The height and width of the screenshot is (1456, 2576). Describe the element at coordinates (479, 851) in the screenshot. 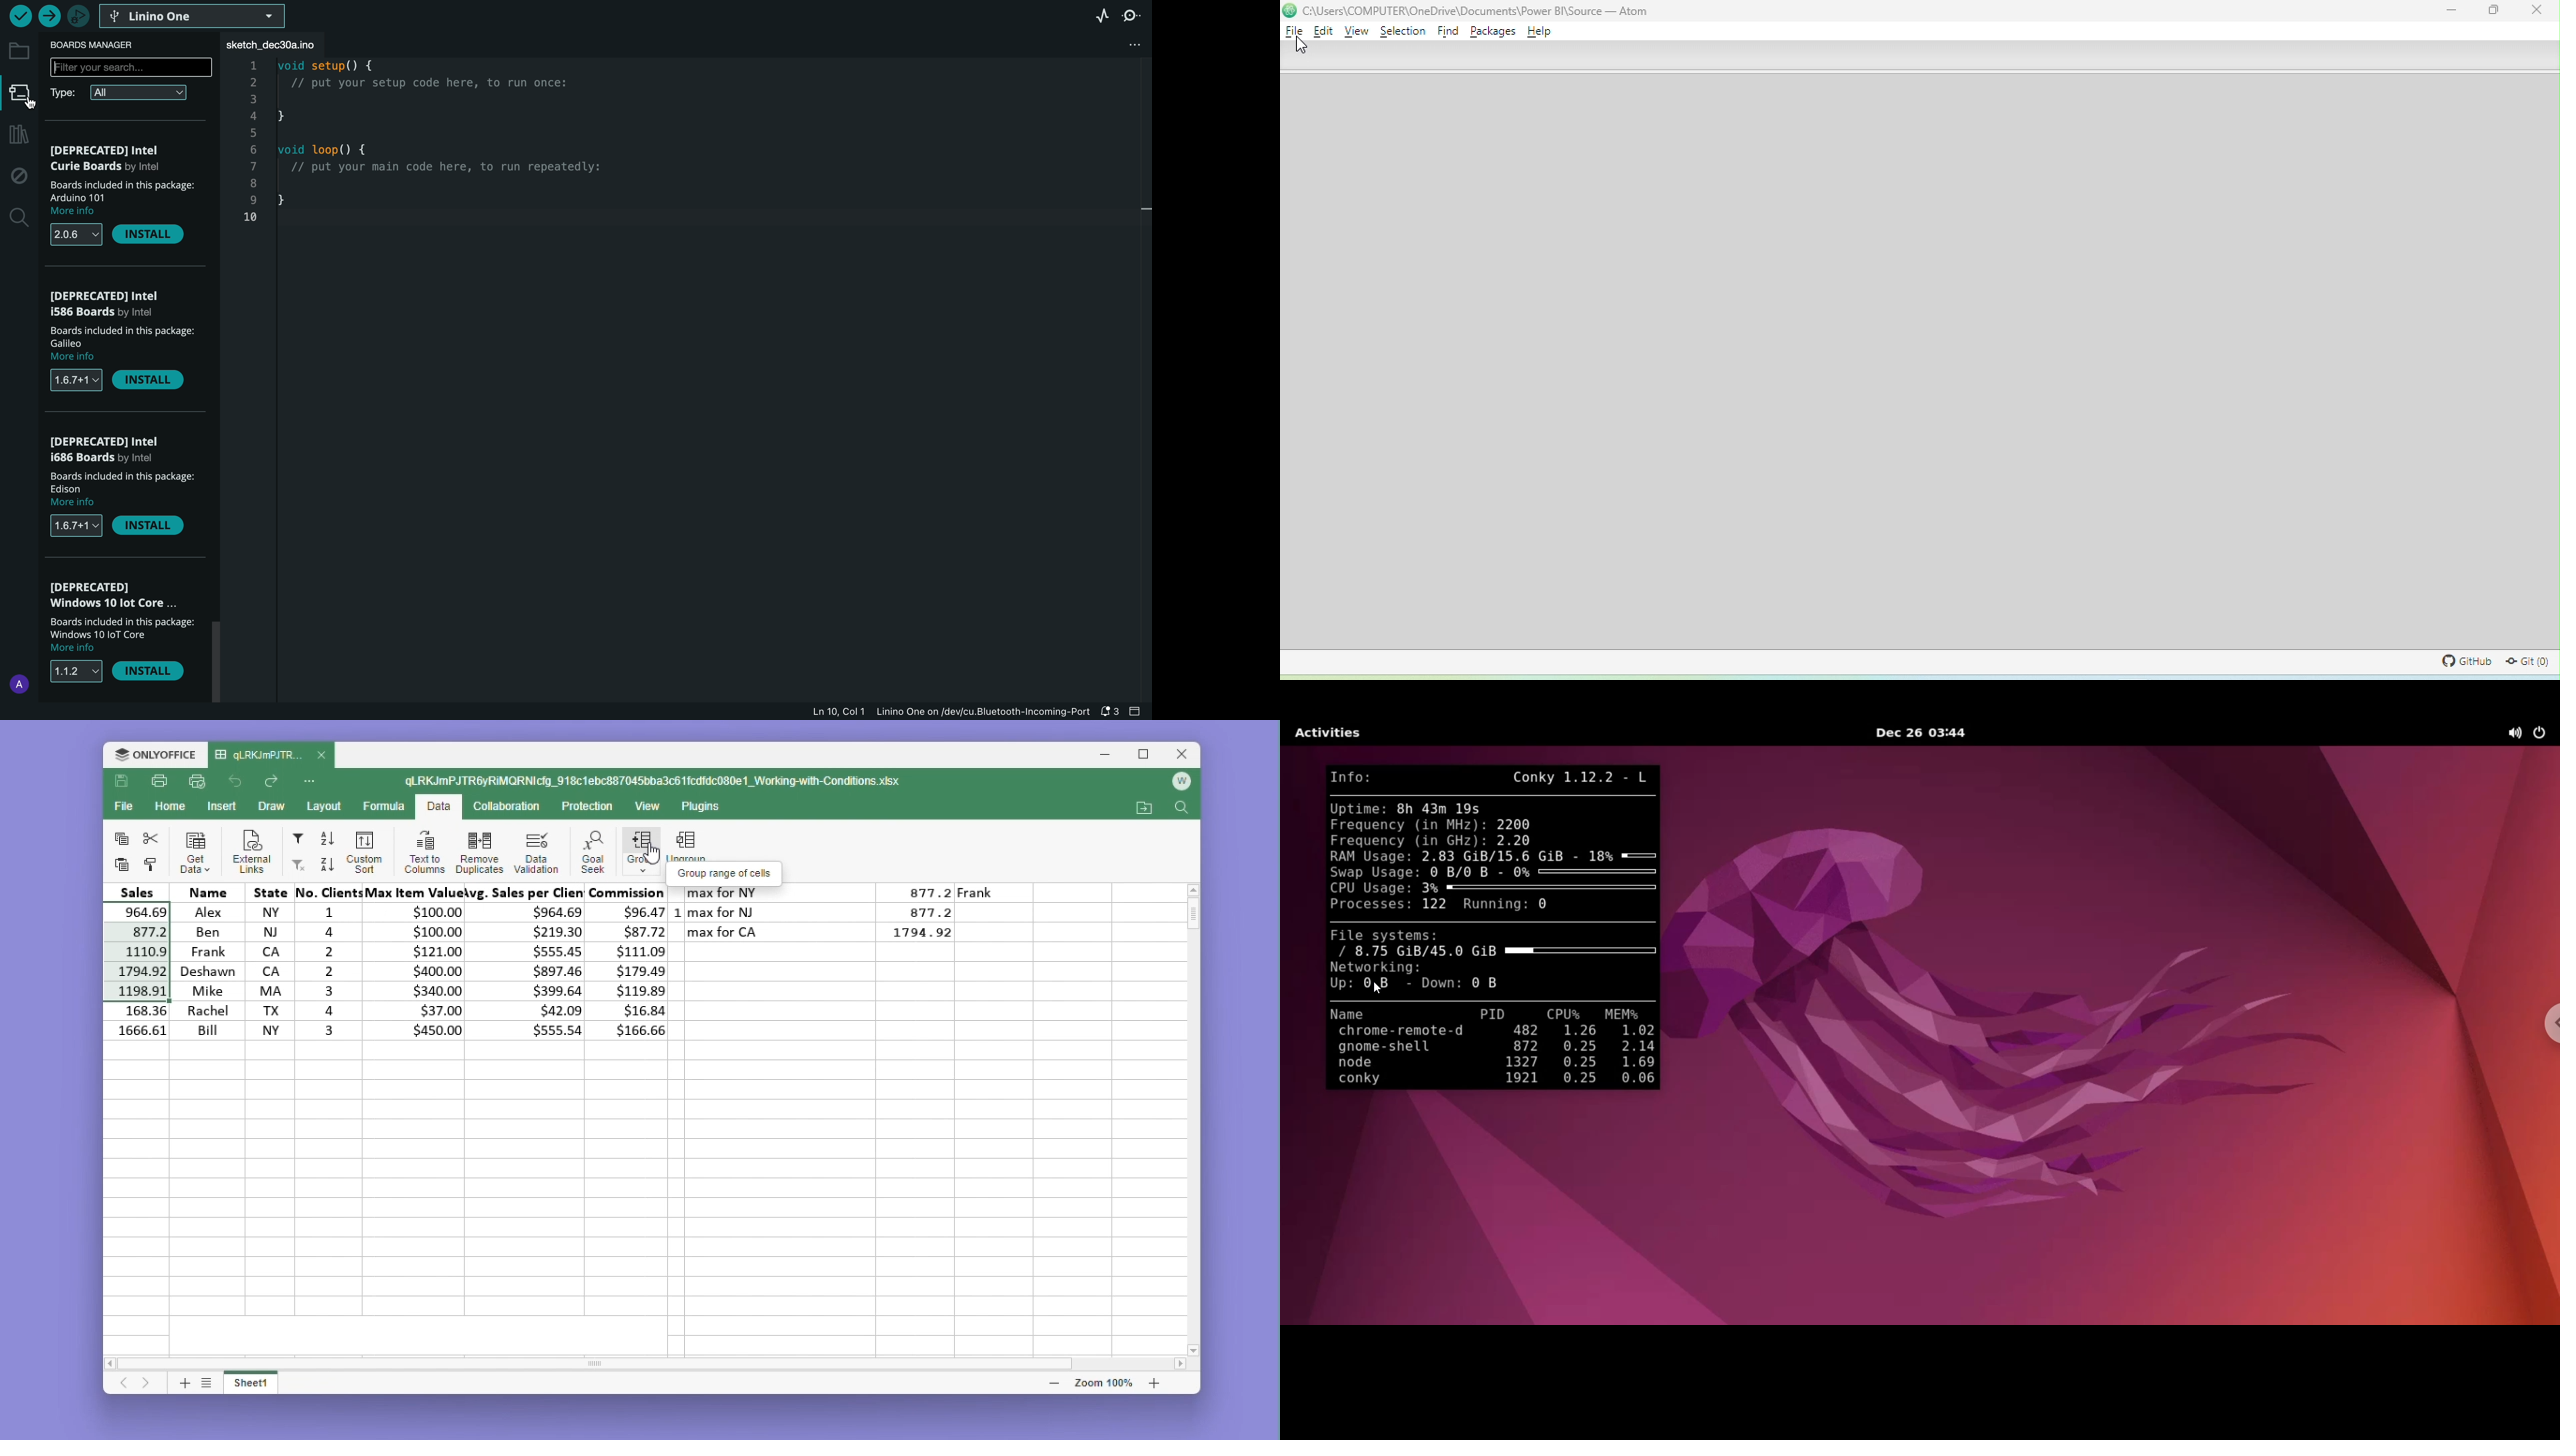

I see `Remove duplicates` at that location.